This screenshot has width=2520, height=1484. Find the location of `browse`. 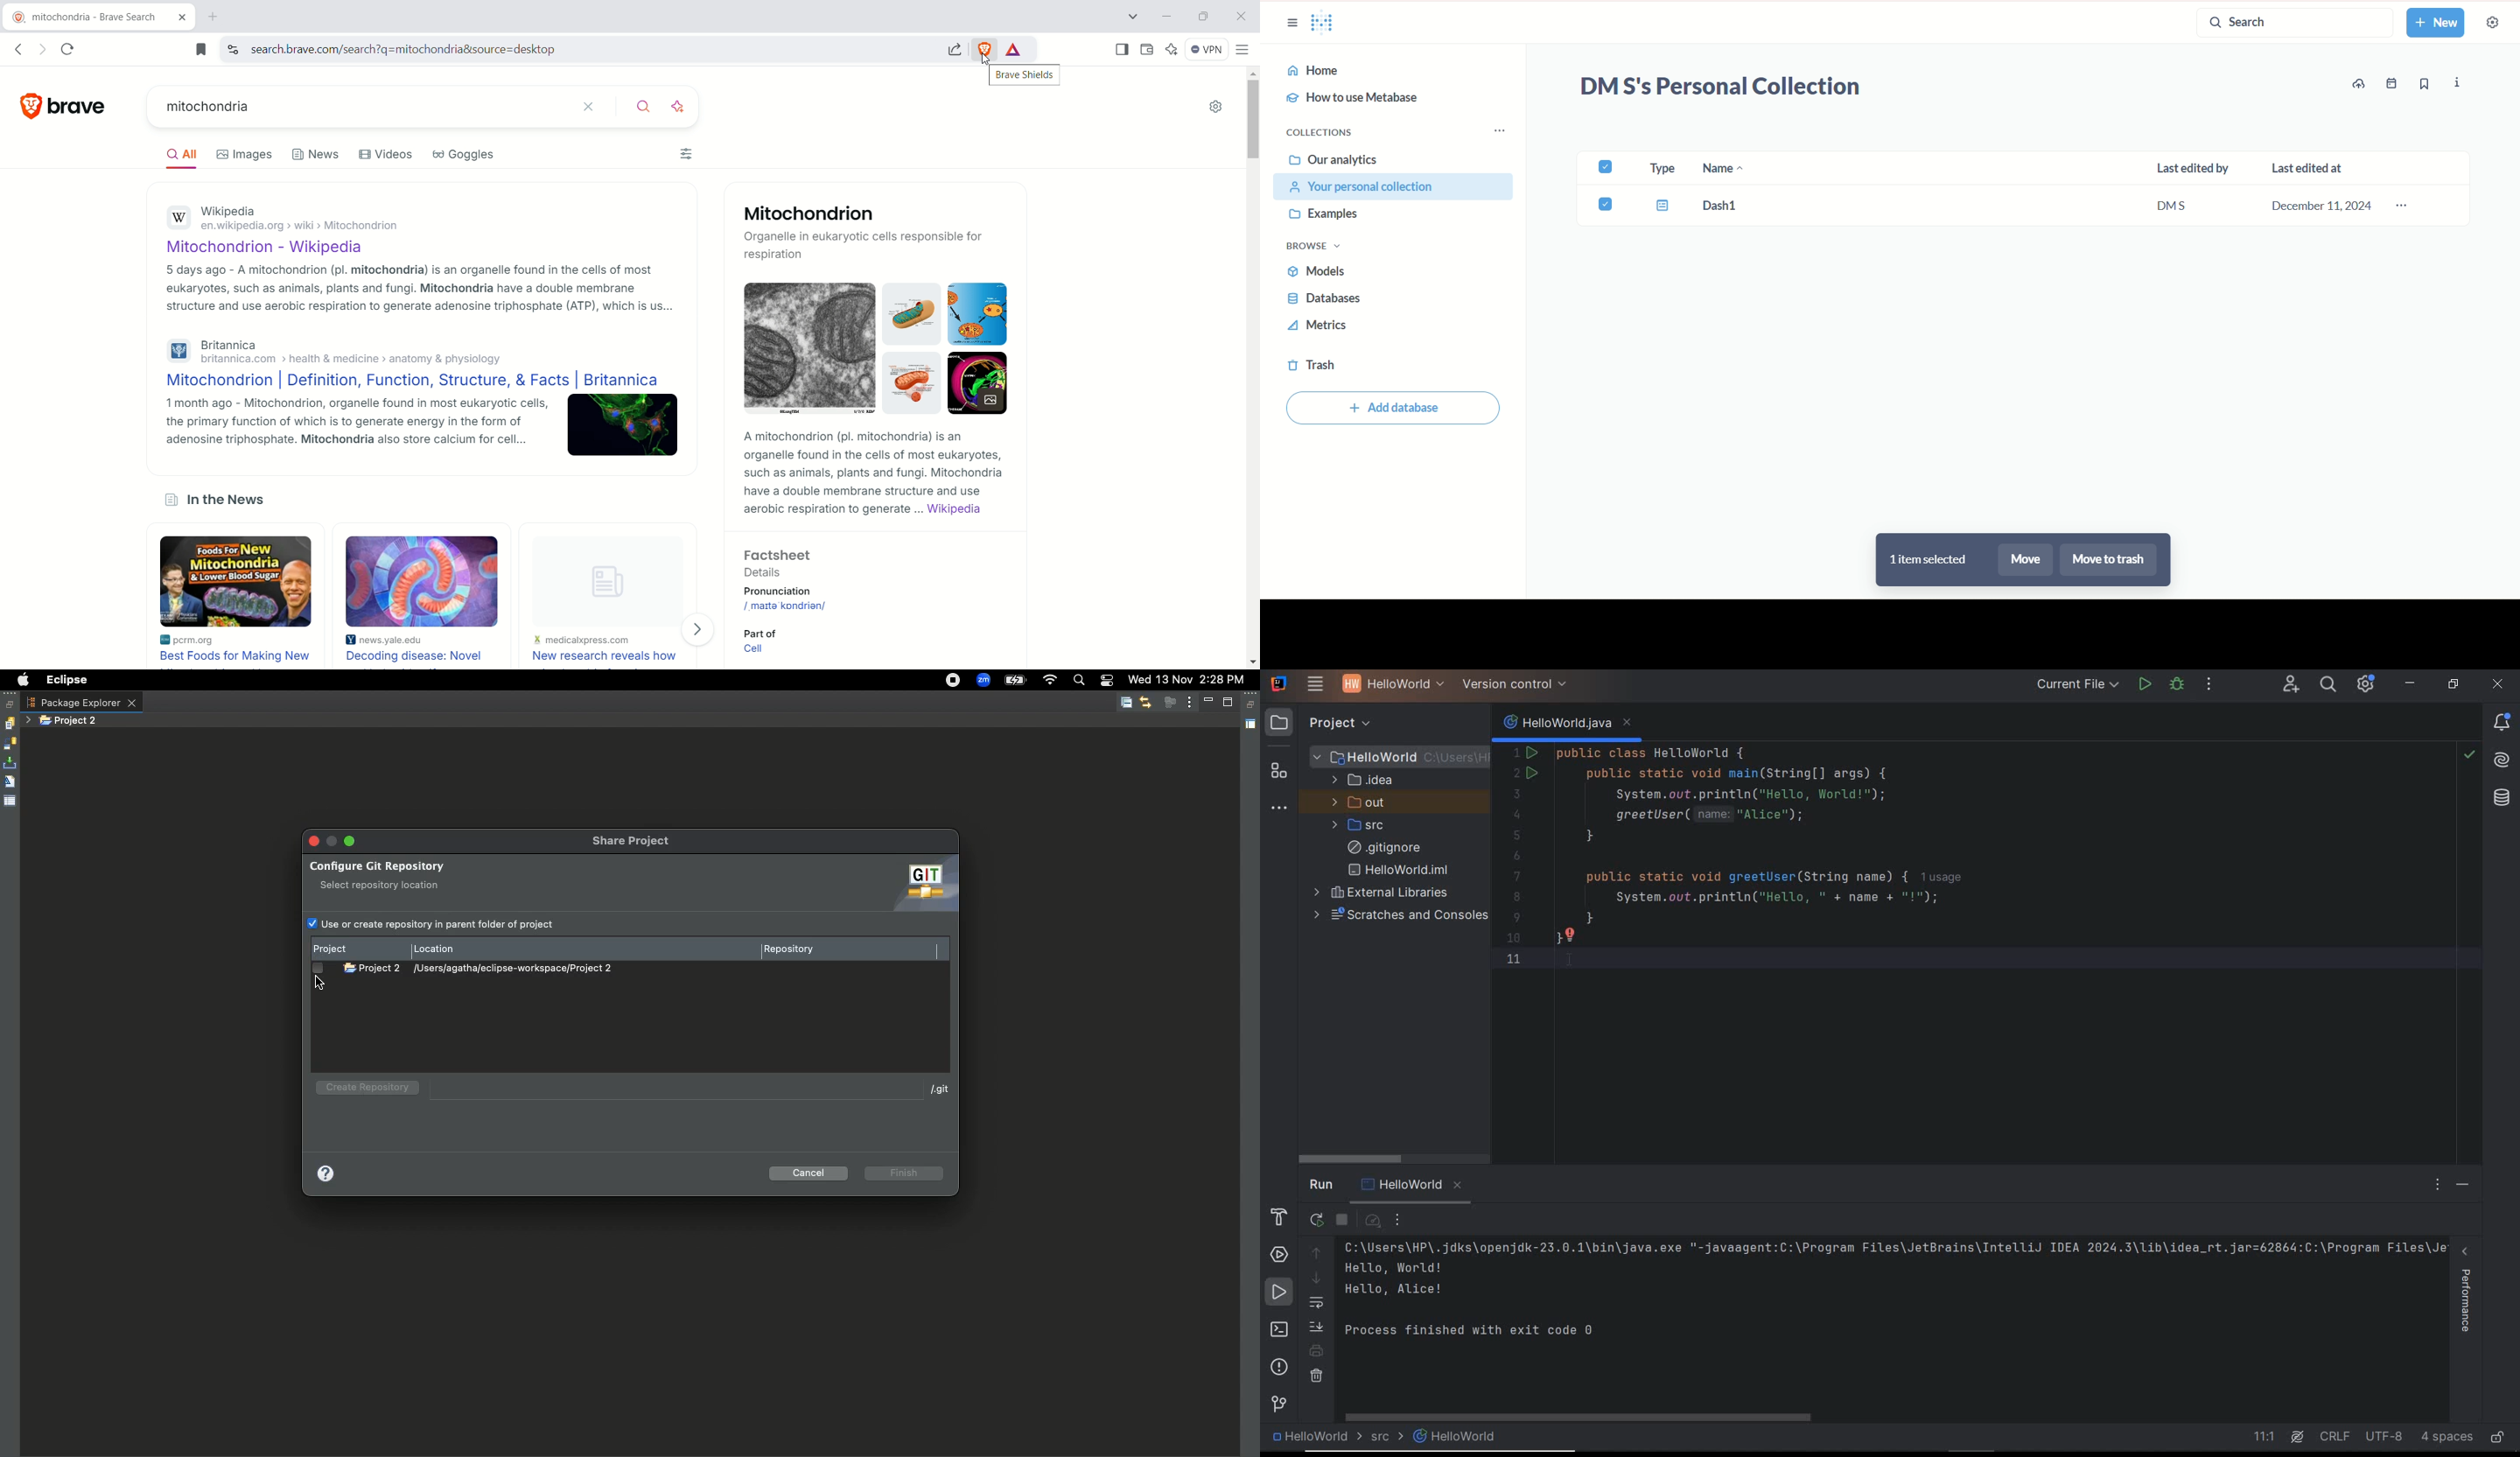

browse is located at coordinates (1316, 247).